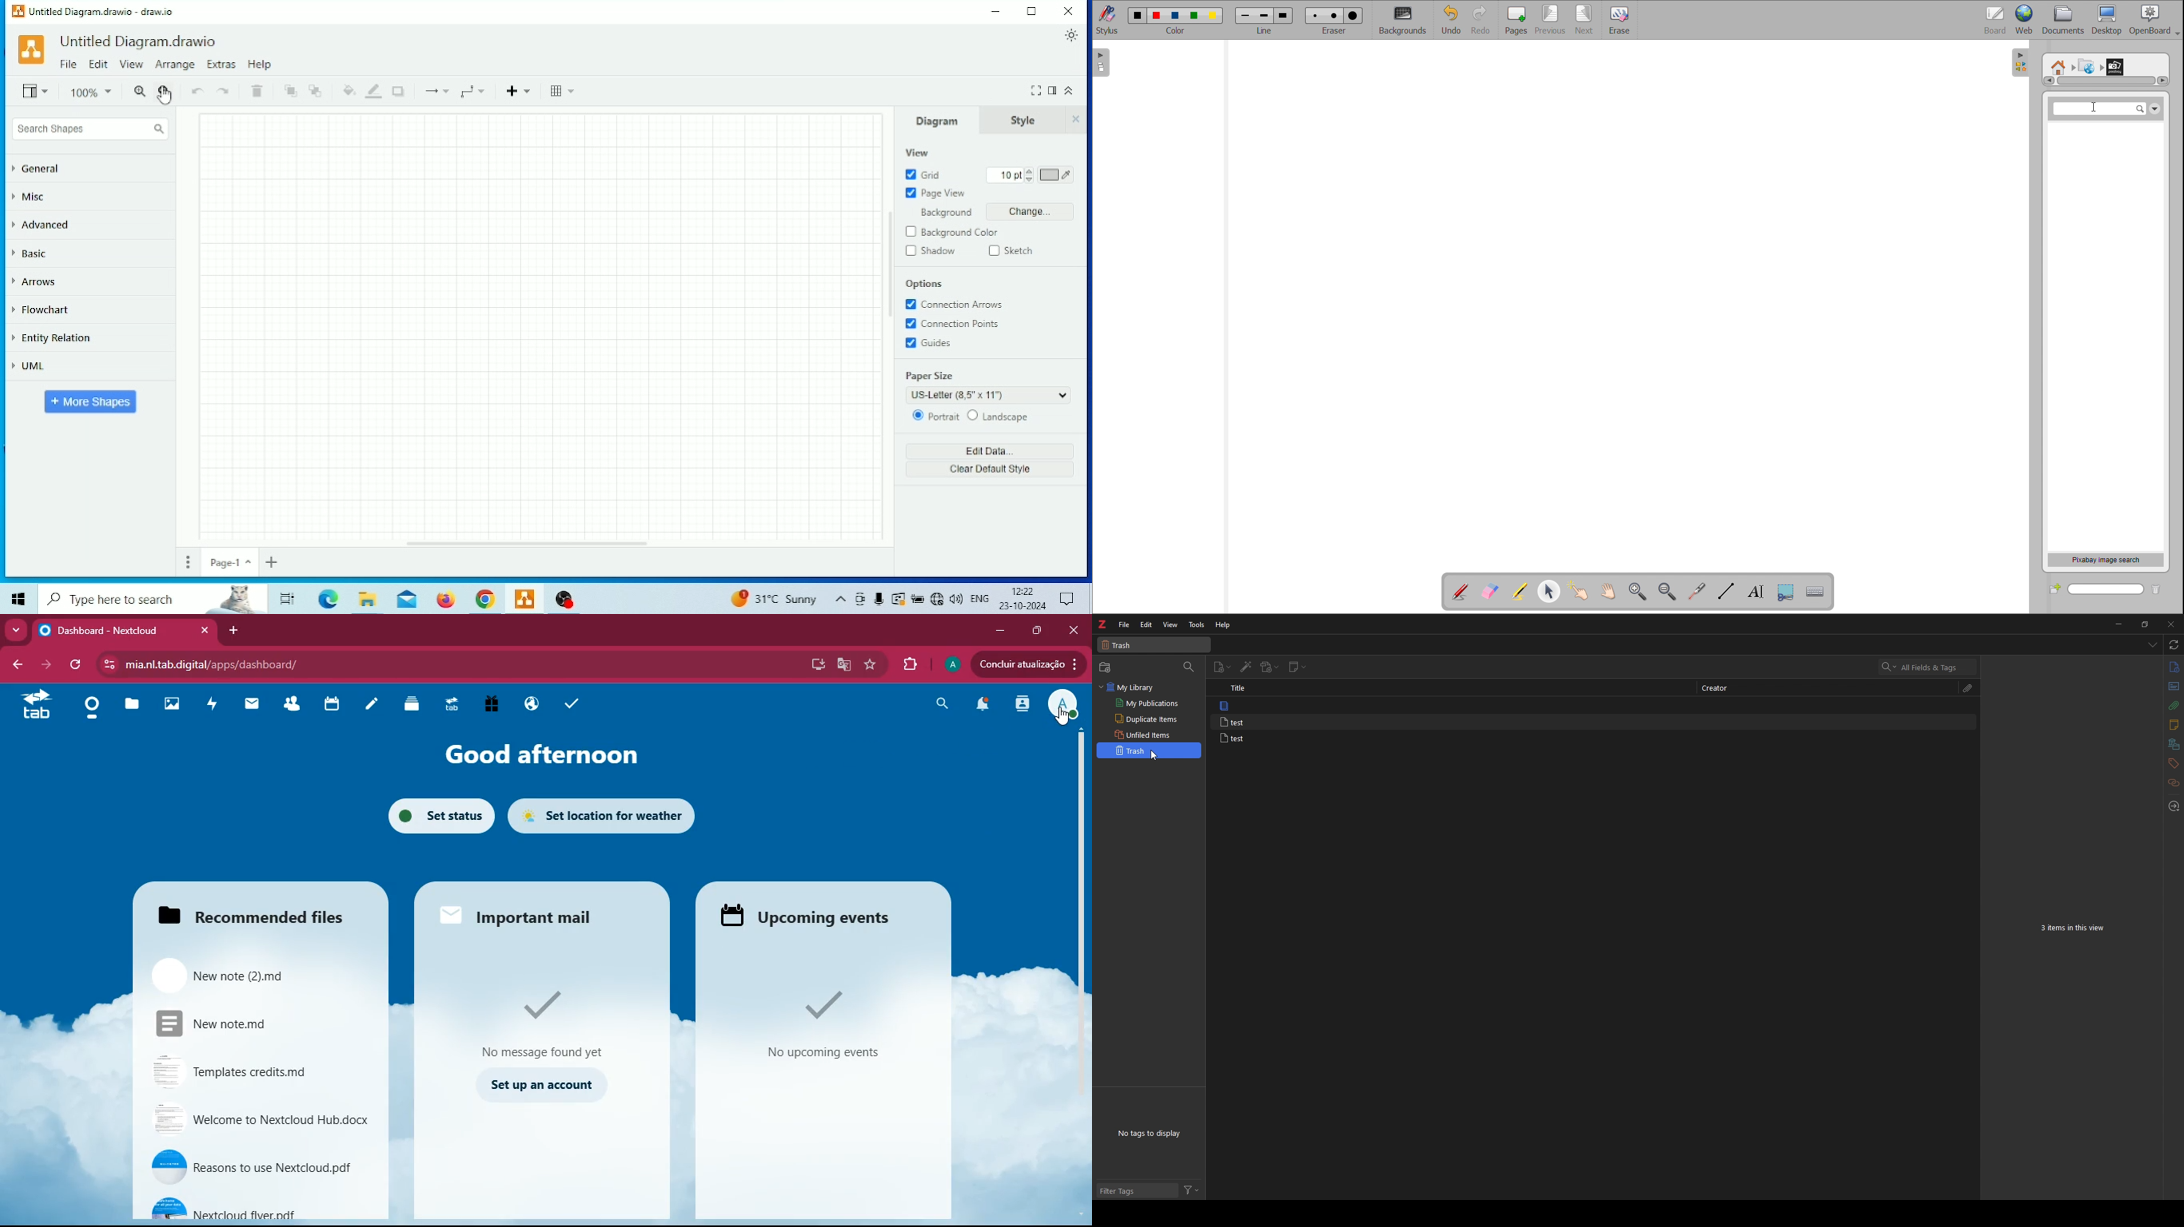 The width and height of the screenshot is (2184, 1232). What do you see at coordinates (131, 65) in the screenshot?
I see `View` at bounding box center [131, 65].